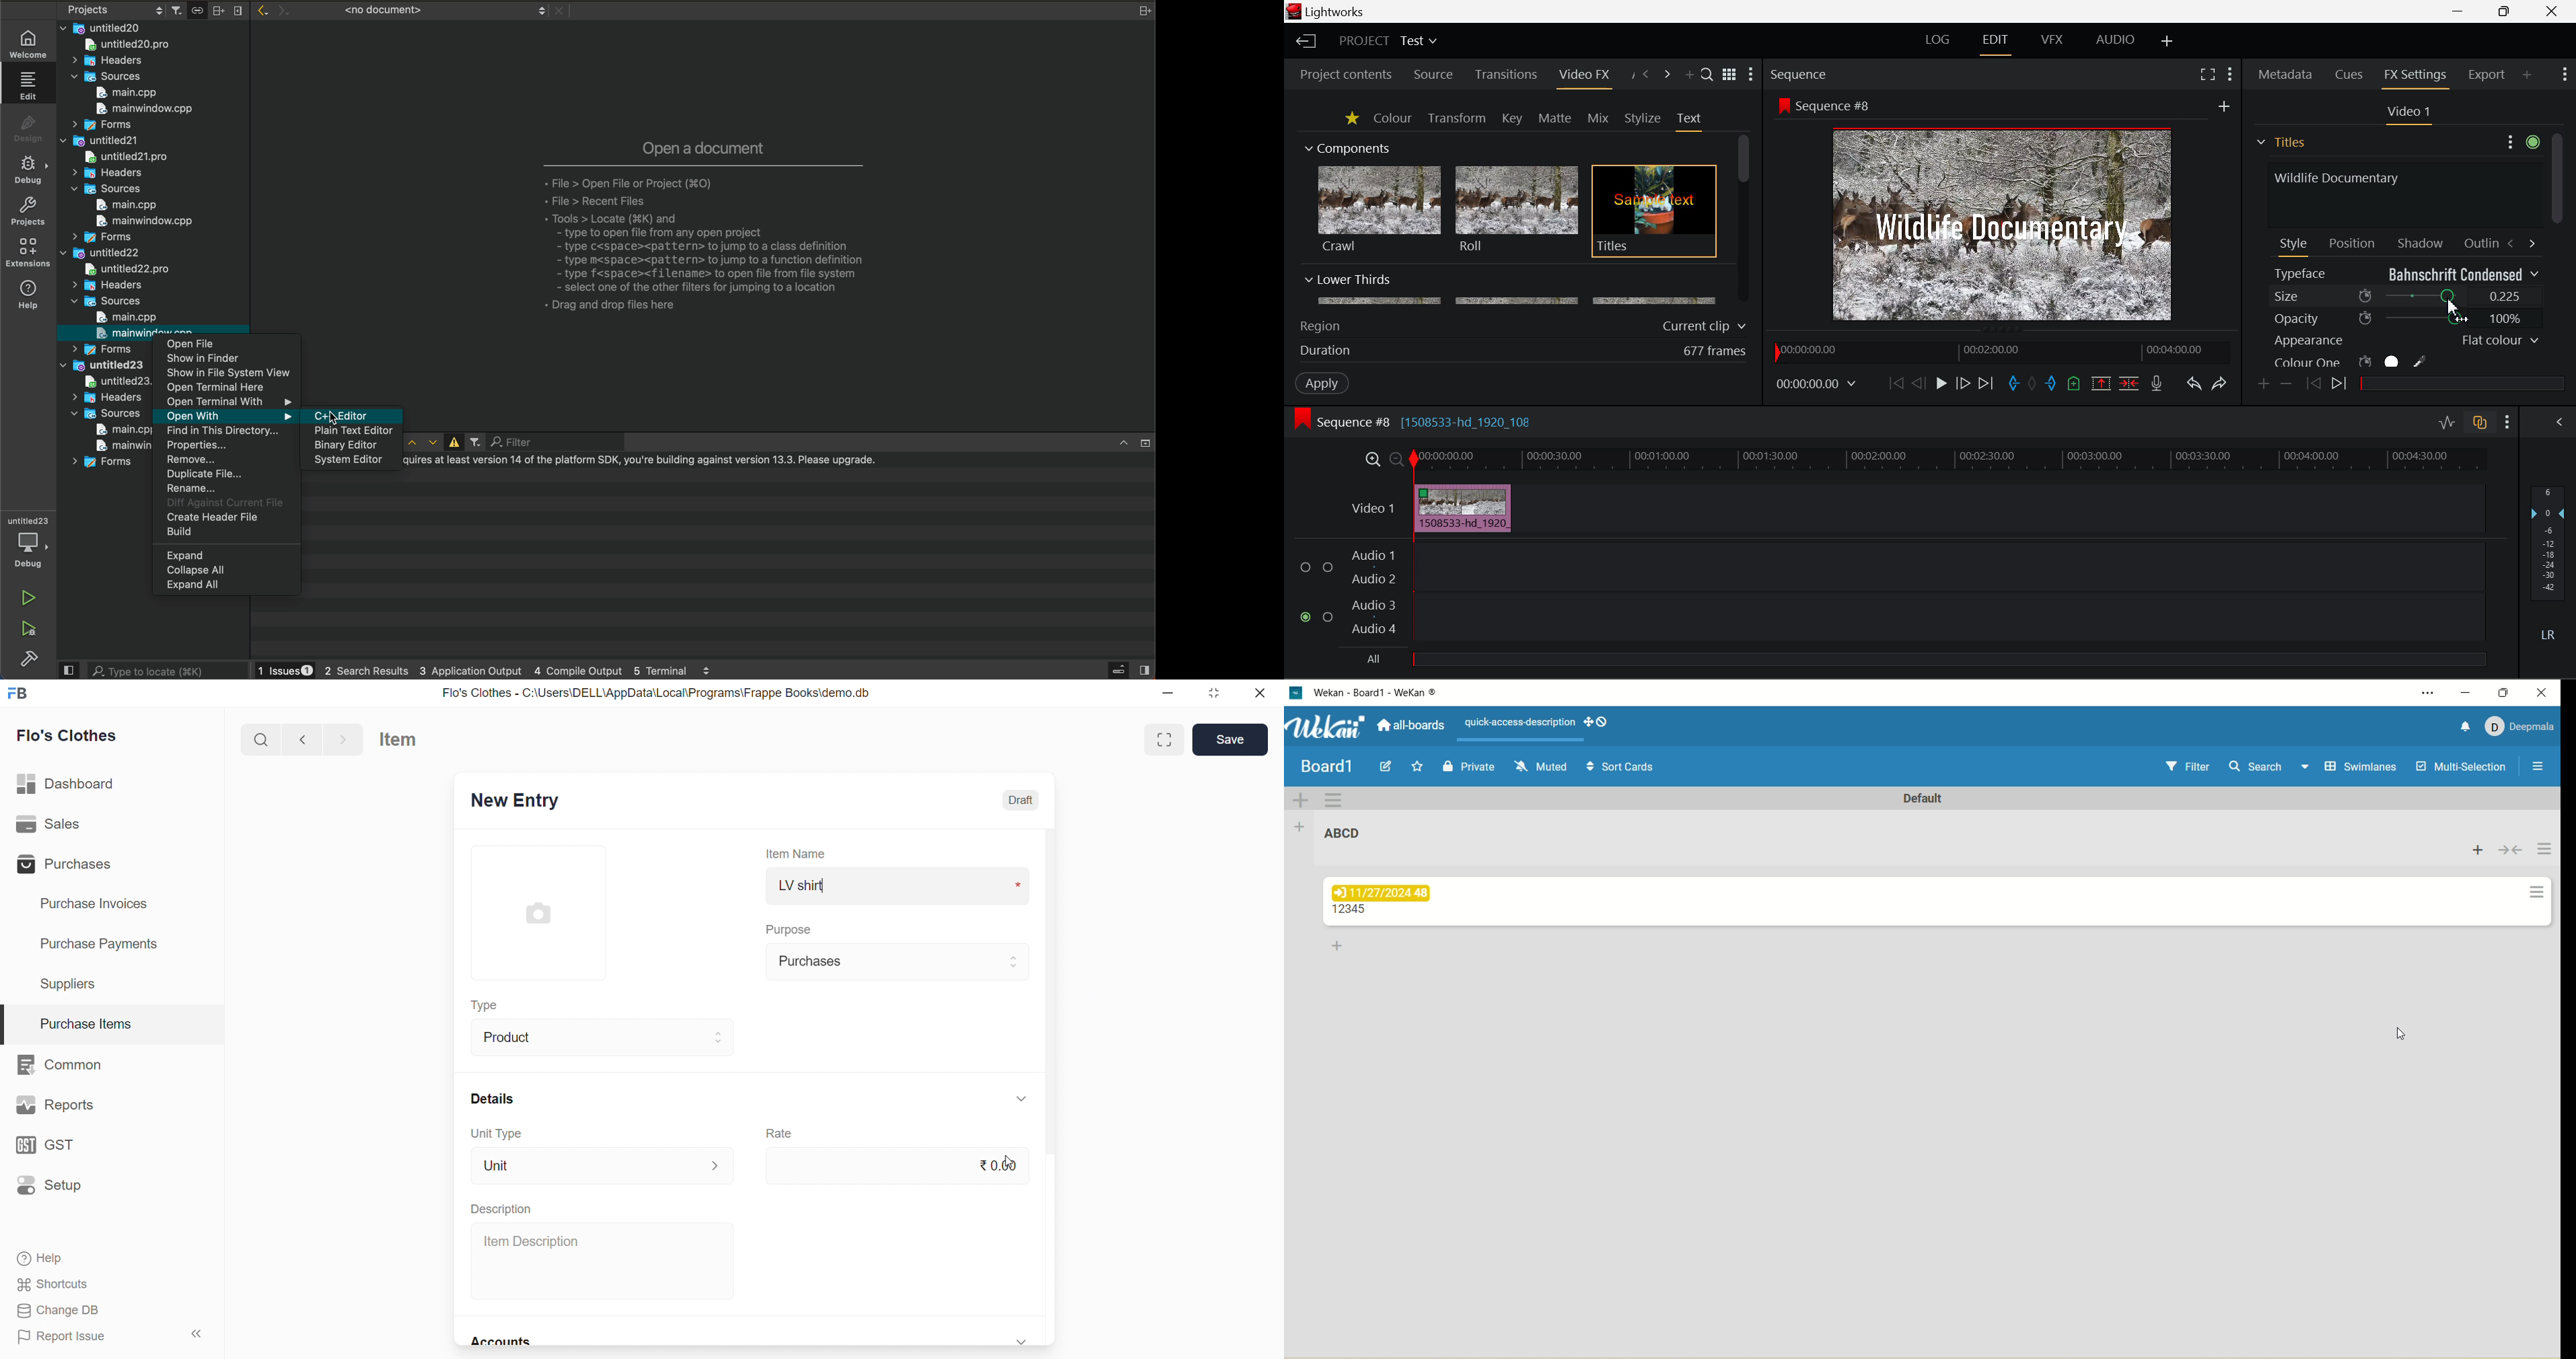 Image resolution: width=2576 pixels, height=1372 pixels. What do you see at coordinates (452, 443) in the screenshot?
I see `` at bounding box center [452, 443].